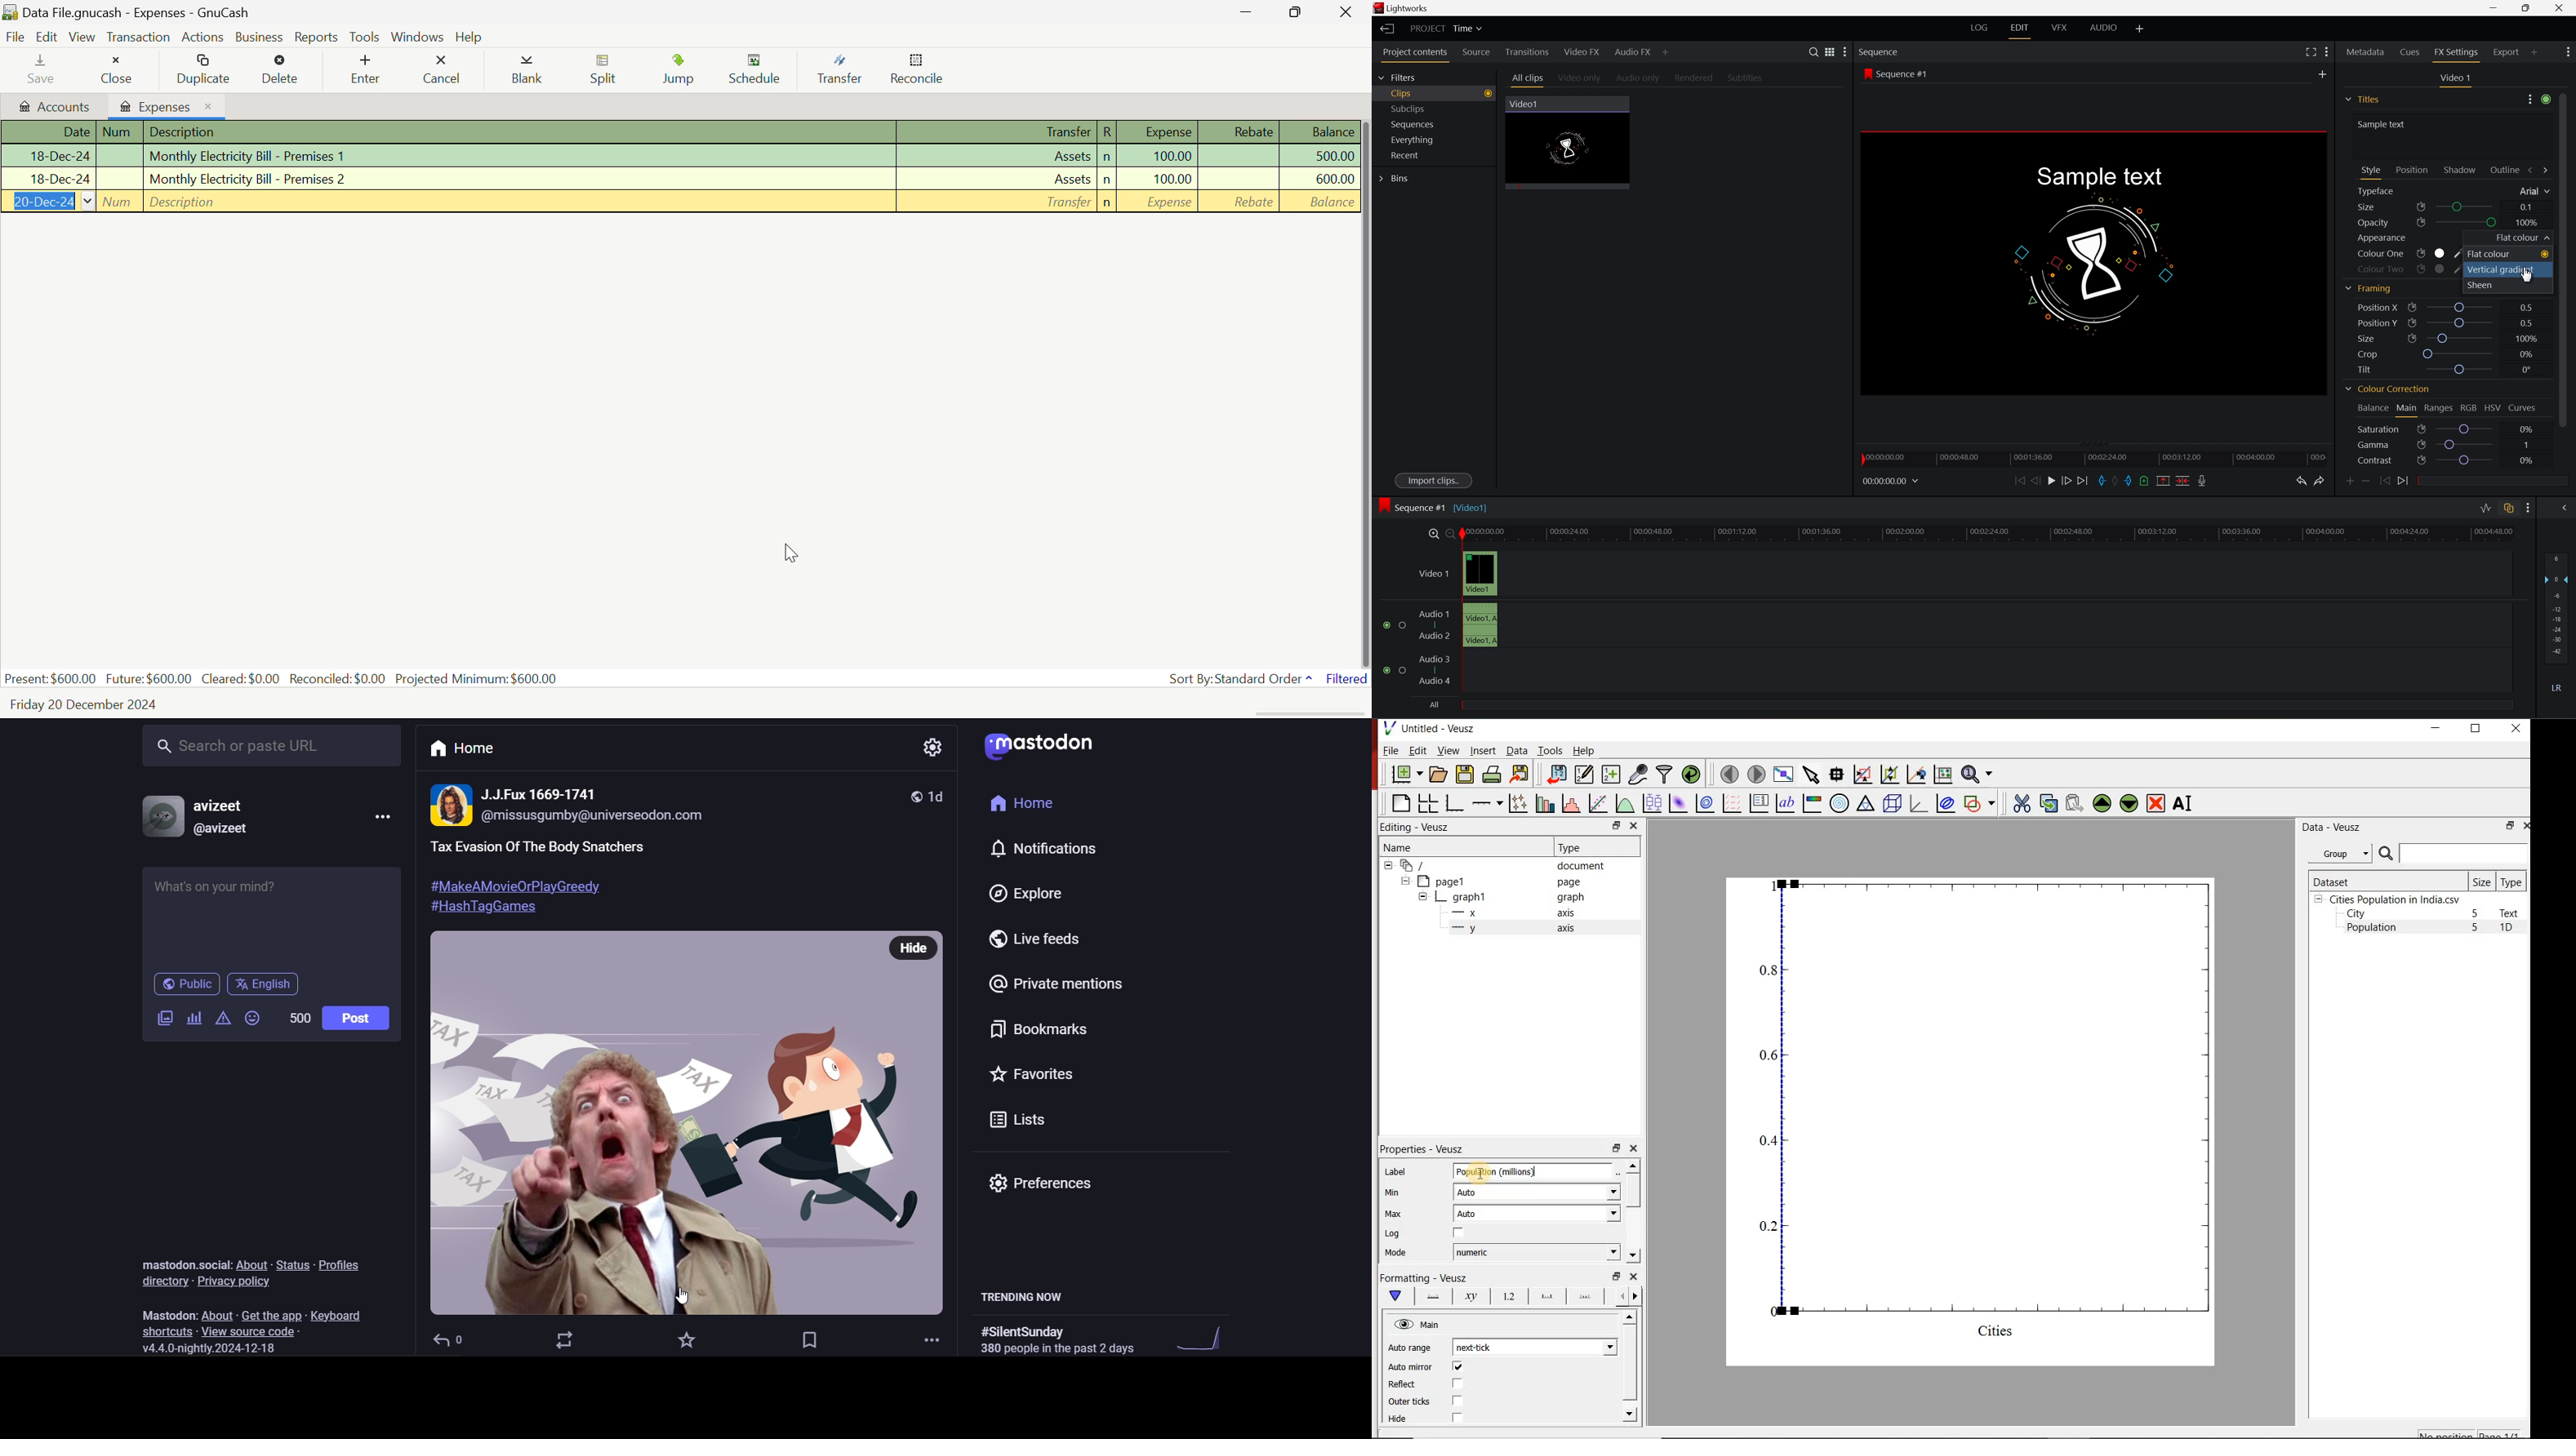 The height and width of the screenshot is (1456, 2576). Describe the element at coordinates (1478, 53) in the screenshot. I see `source` at that location.